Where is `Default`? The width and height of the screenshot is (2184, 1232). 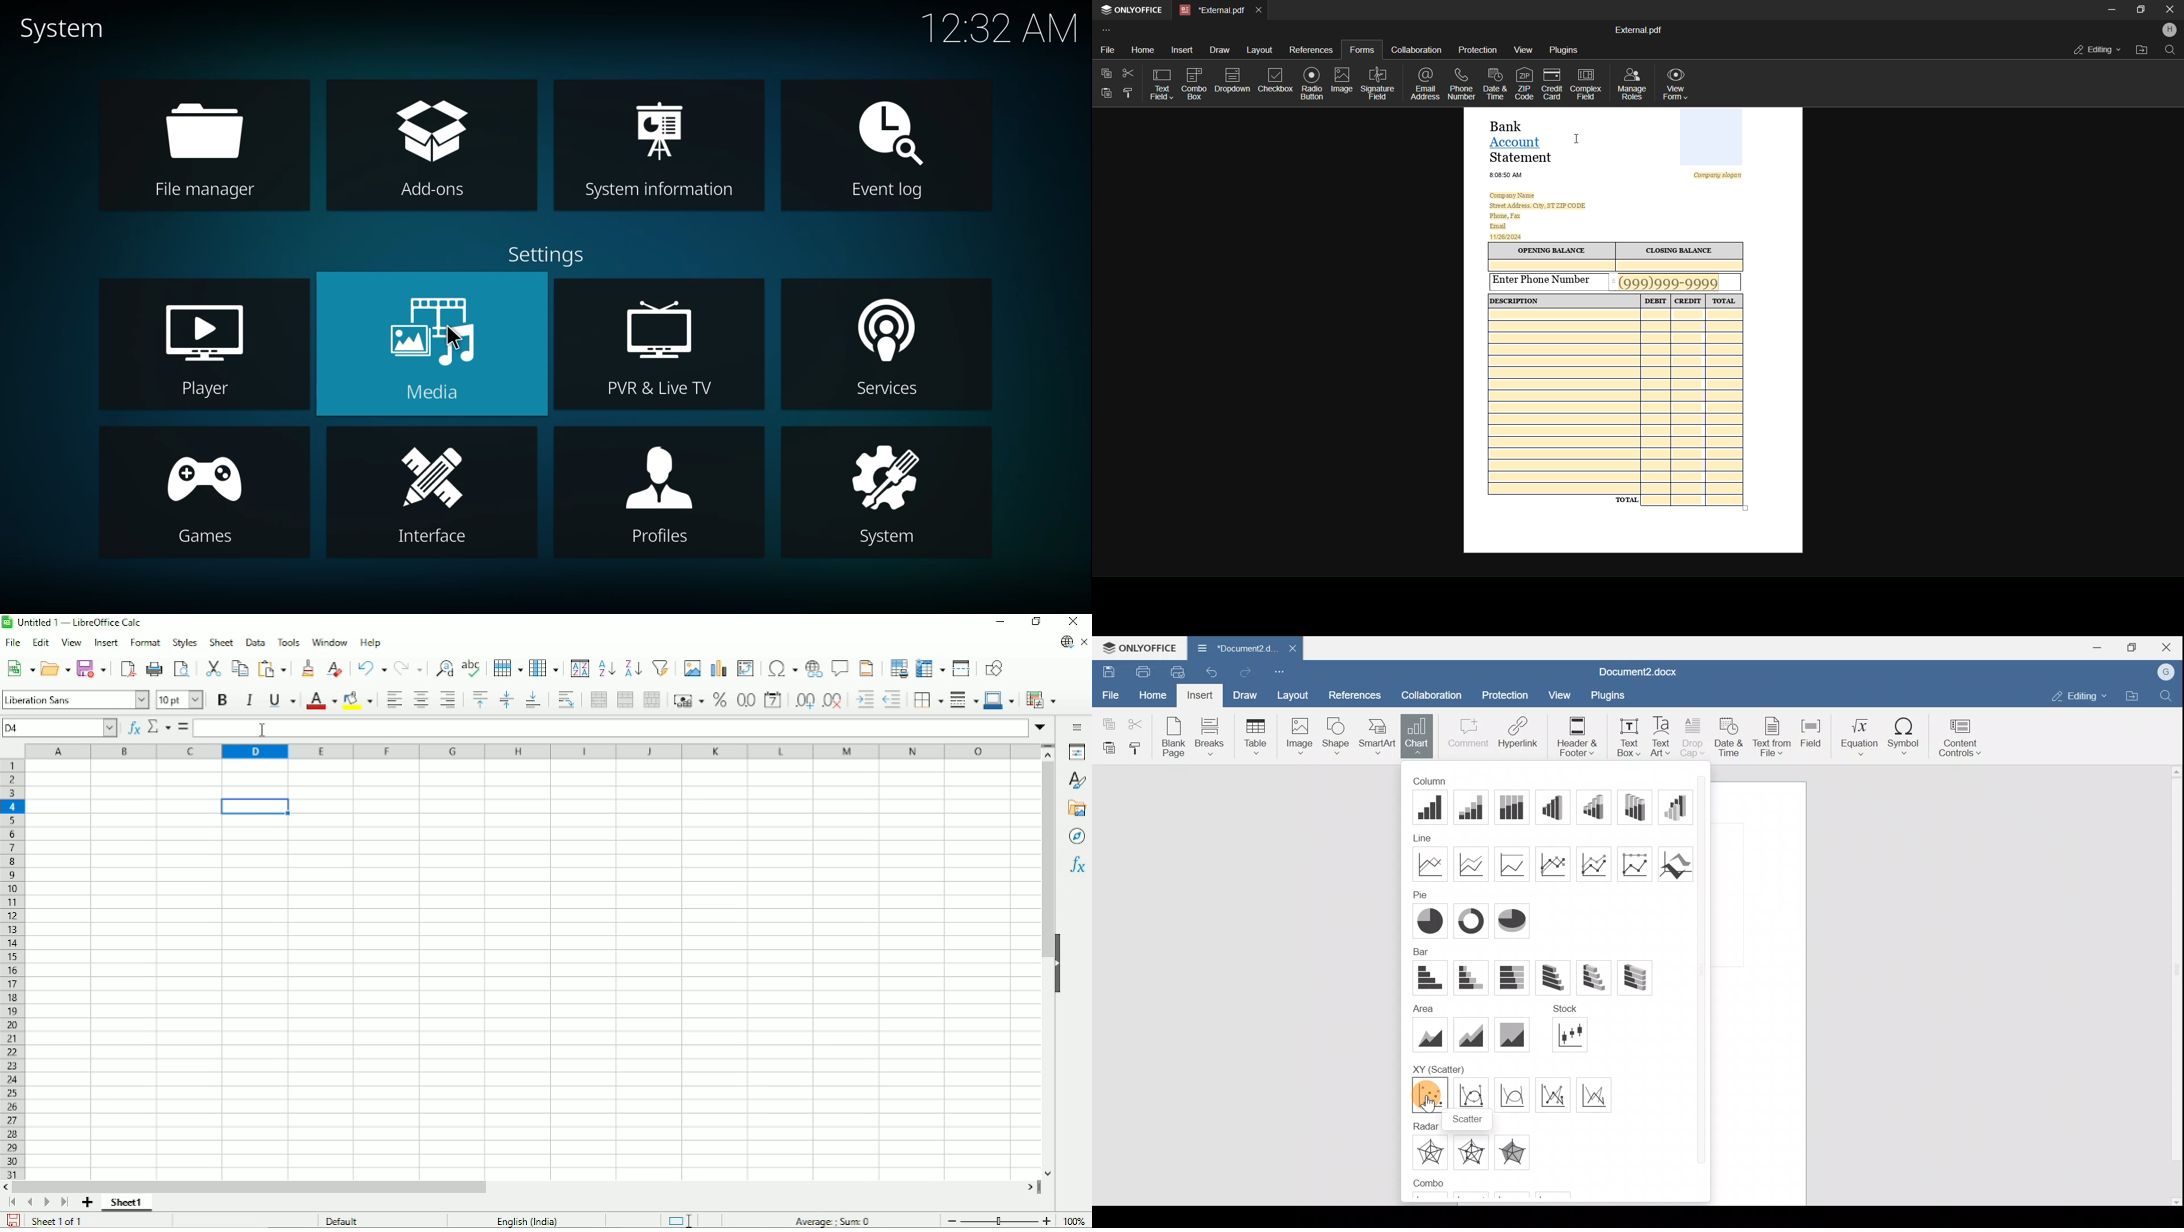 Default is located at coordinates (340, 1220).